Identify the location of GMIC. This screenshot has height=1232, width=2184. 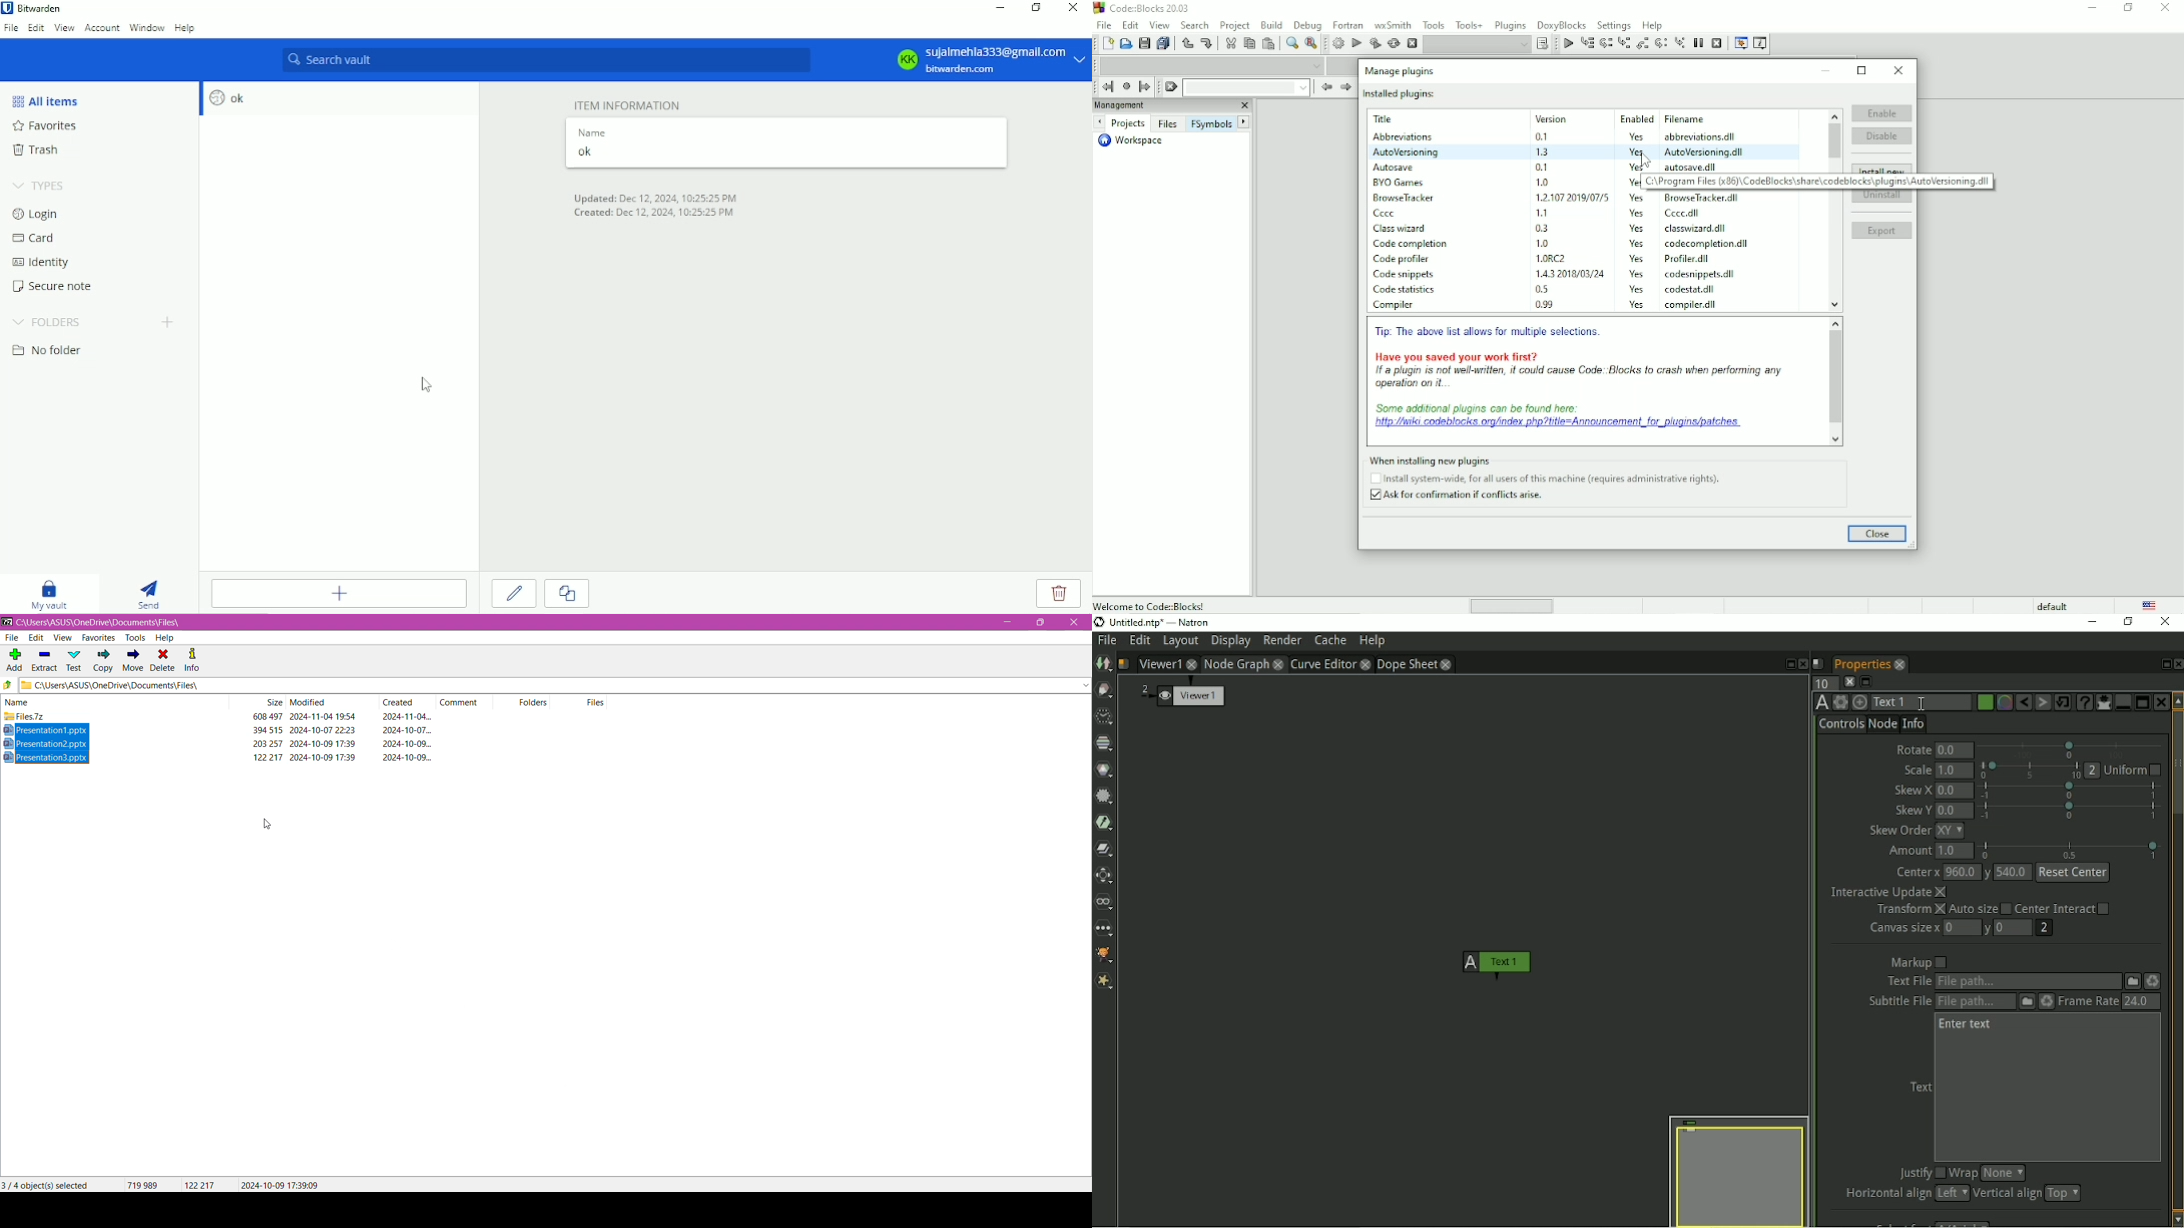
(1106, 954).